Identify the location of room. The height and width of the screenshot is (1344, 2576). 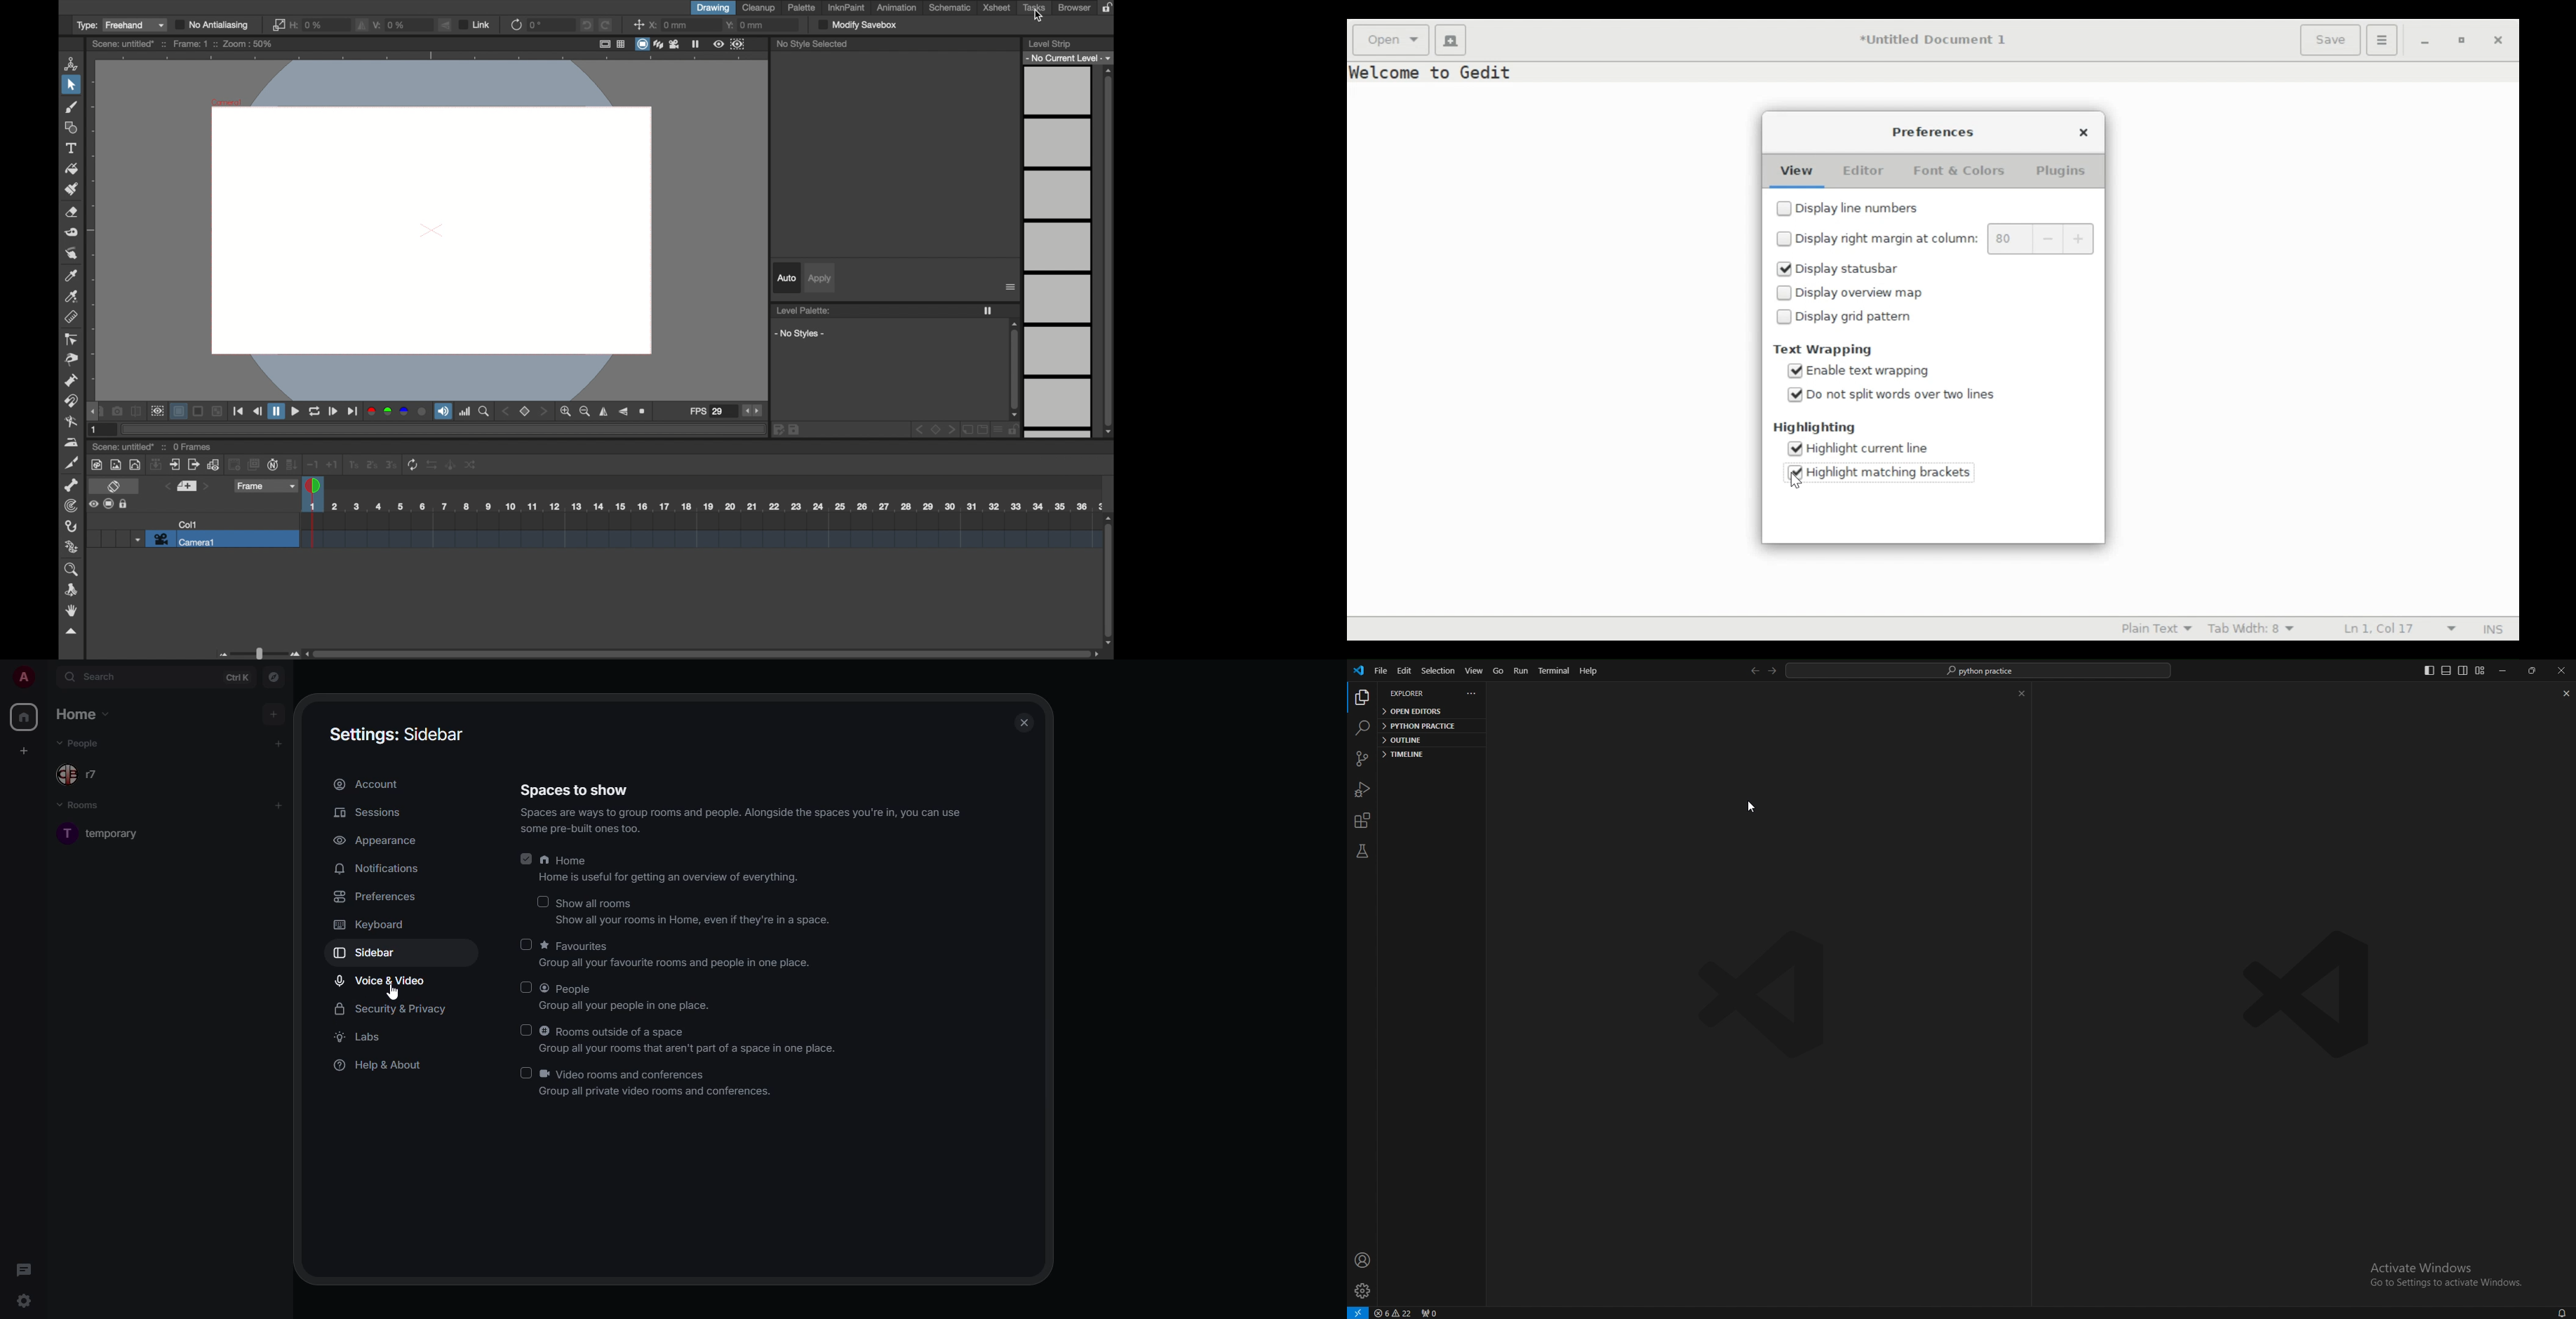
(119, 833).